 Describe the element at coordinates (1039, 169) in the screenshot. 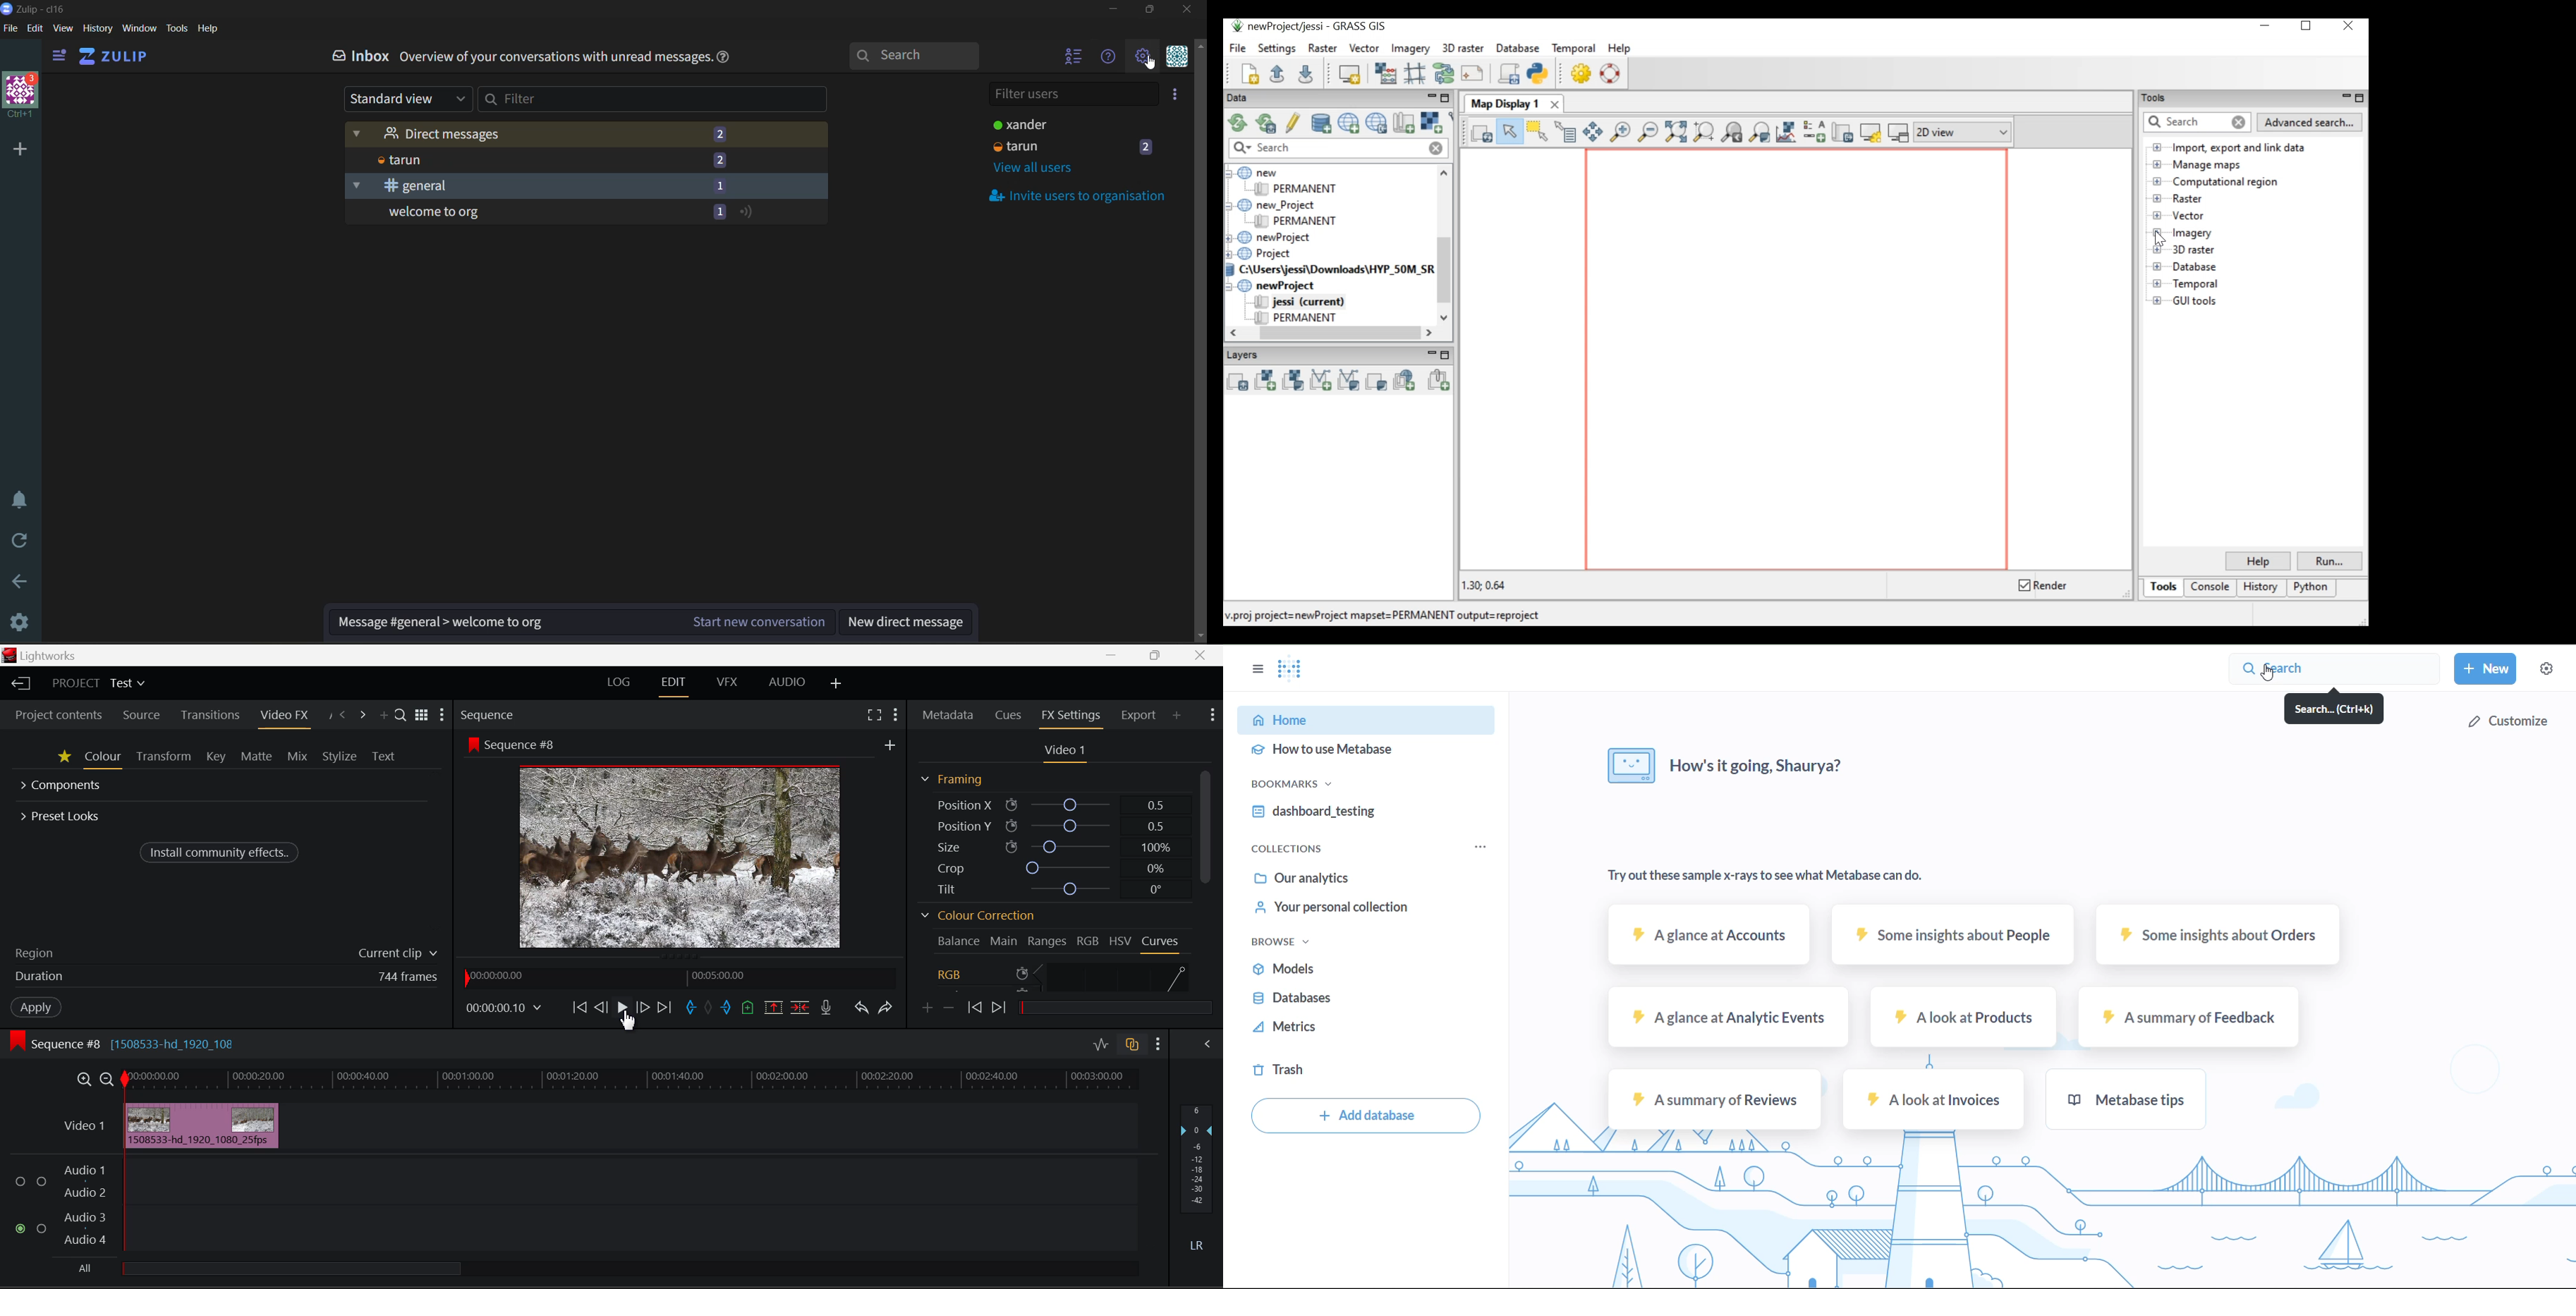

I see `view all users` at that location.